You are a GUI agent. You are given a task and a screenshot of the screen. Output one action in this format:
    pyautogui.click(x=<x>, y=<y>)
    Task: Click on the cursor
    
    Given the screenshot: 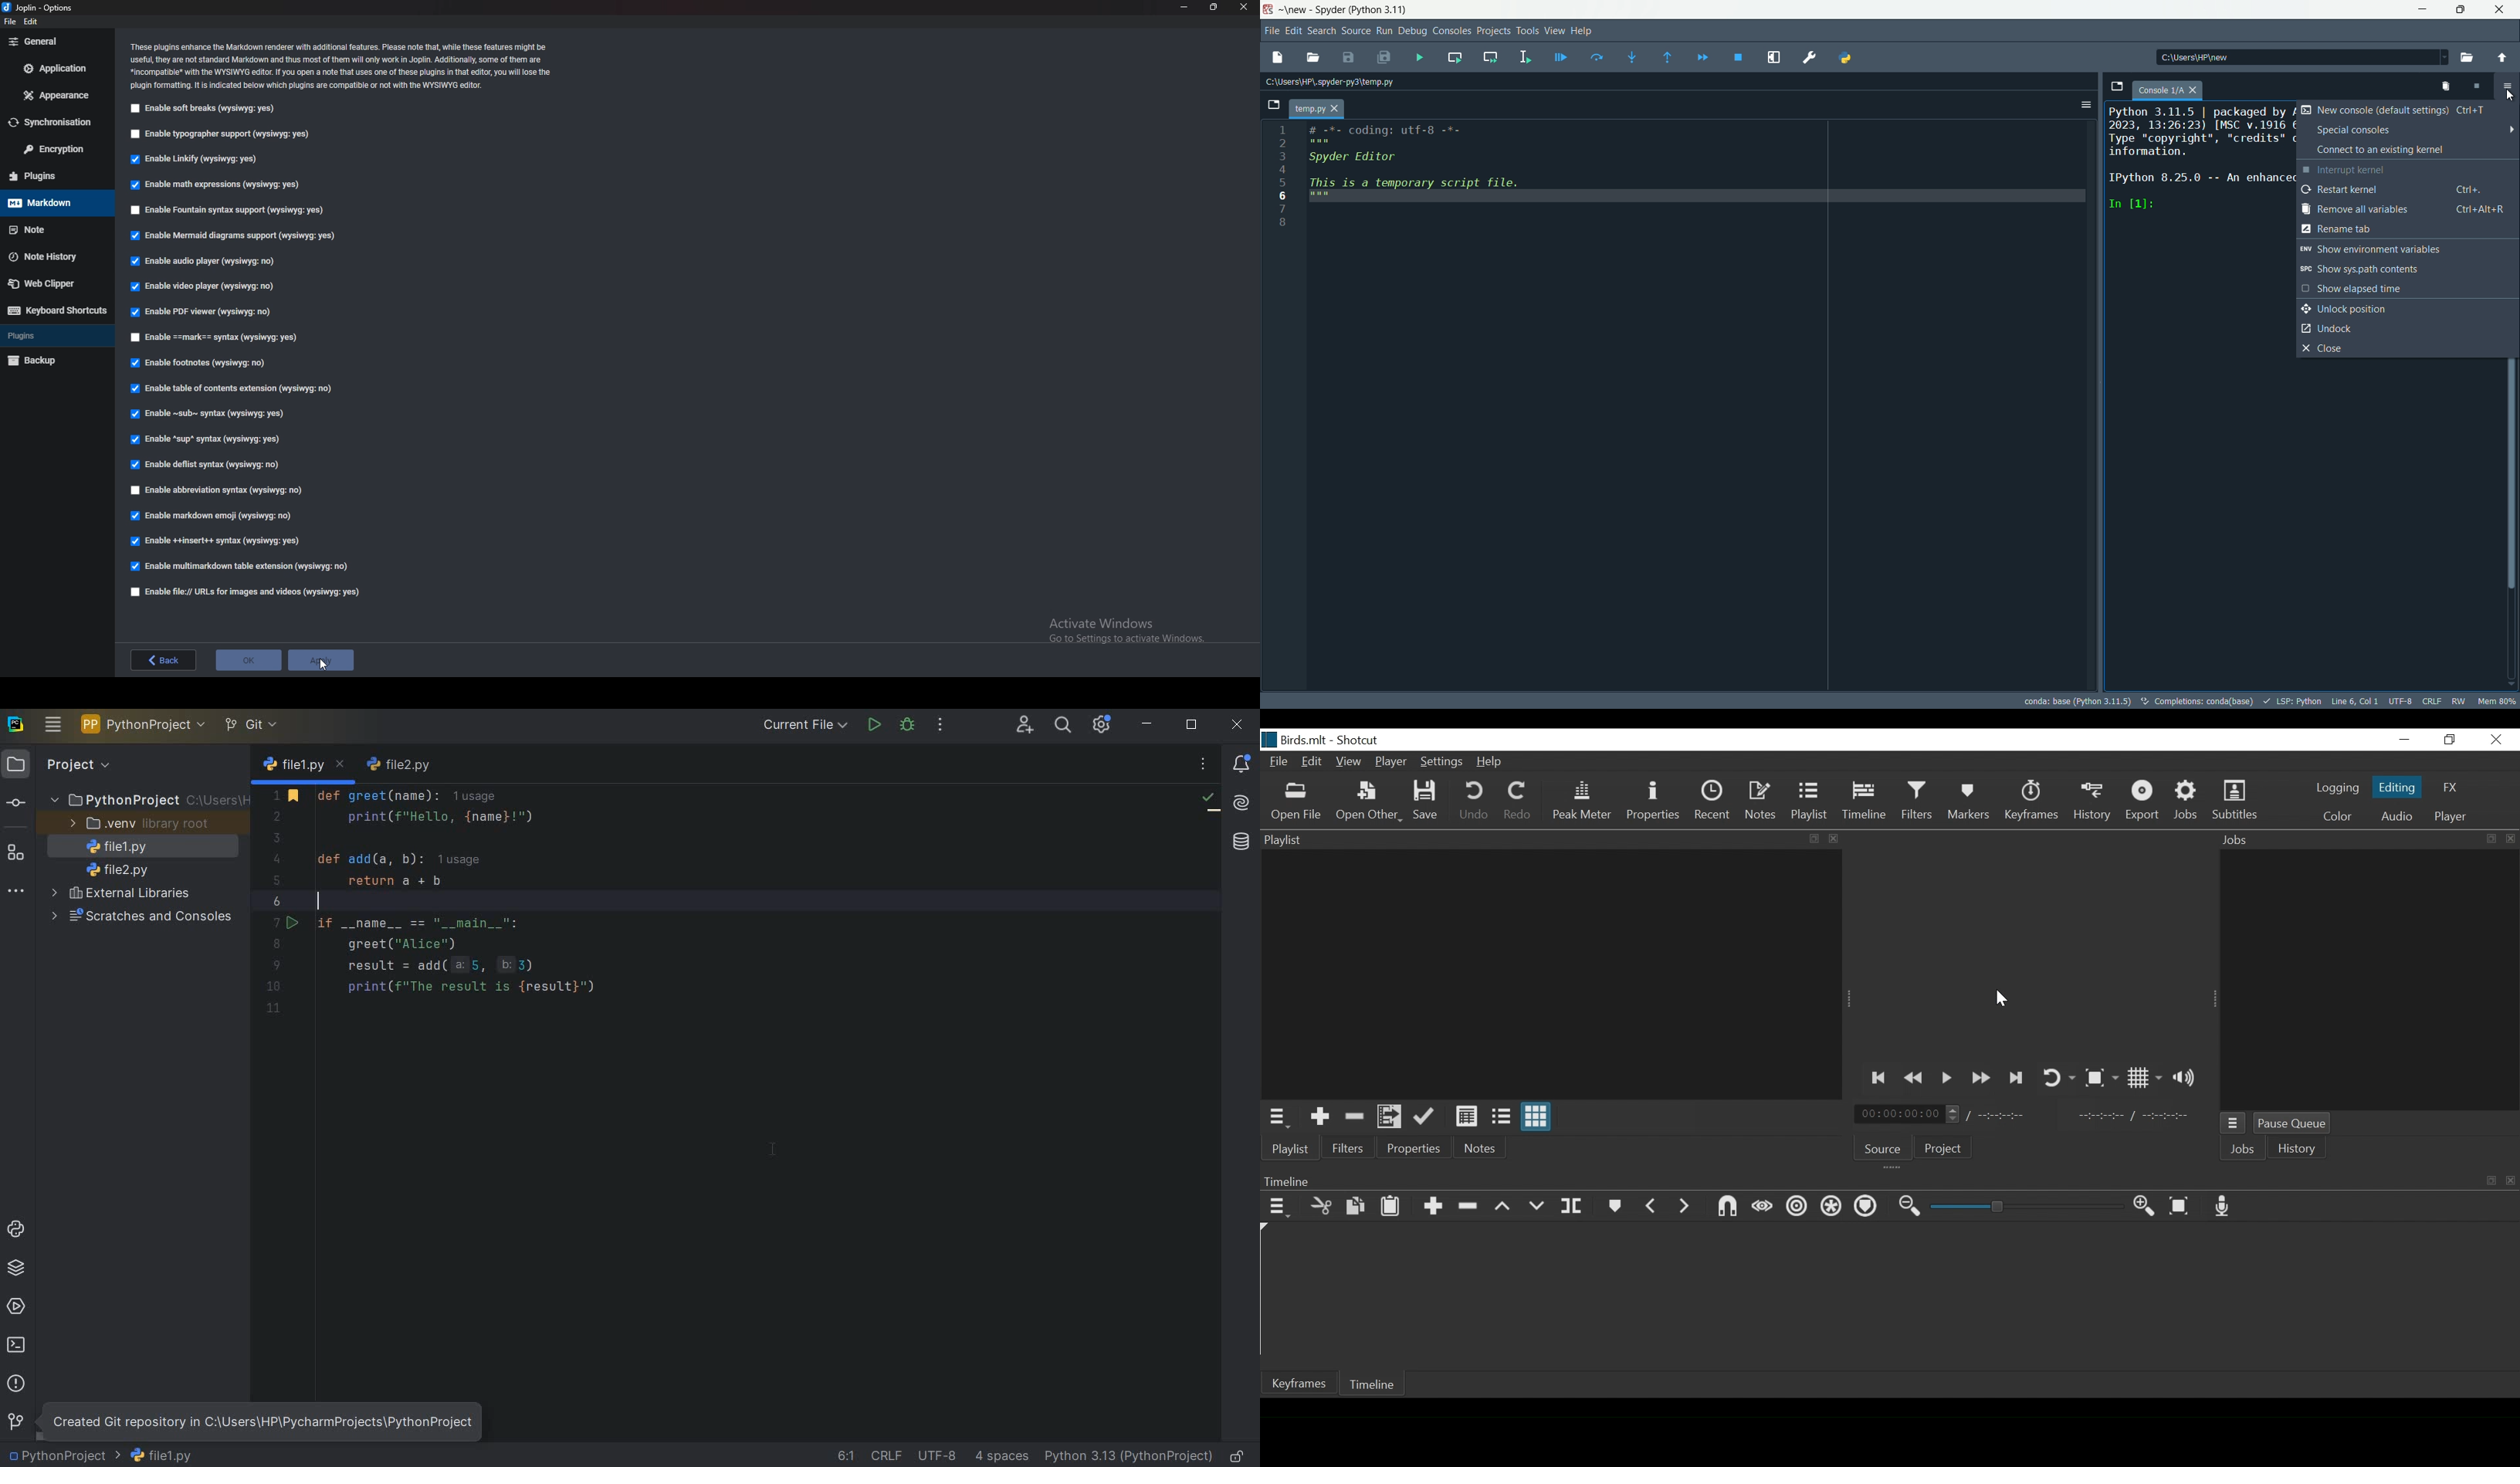 What is the action you would take?
    pyautogui.click(x=326, y=664)
    